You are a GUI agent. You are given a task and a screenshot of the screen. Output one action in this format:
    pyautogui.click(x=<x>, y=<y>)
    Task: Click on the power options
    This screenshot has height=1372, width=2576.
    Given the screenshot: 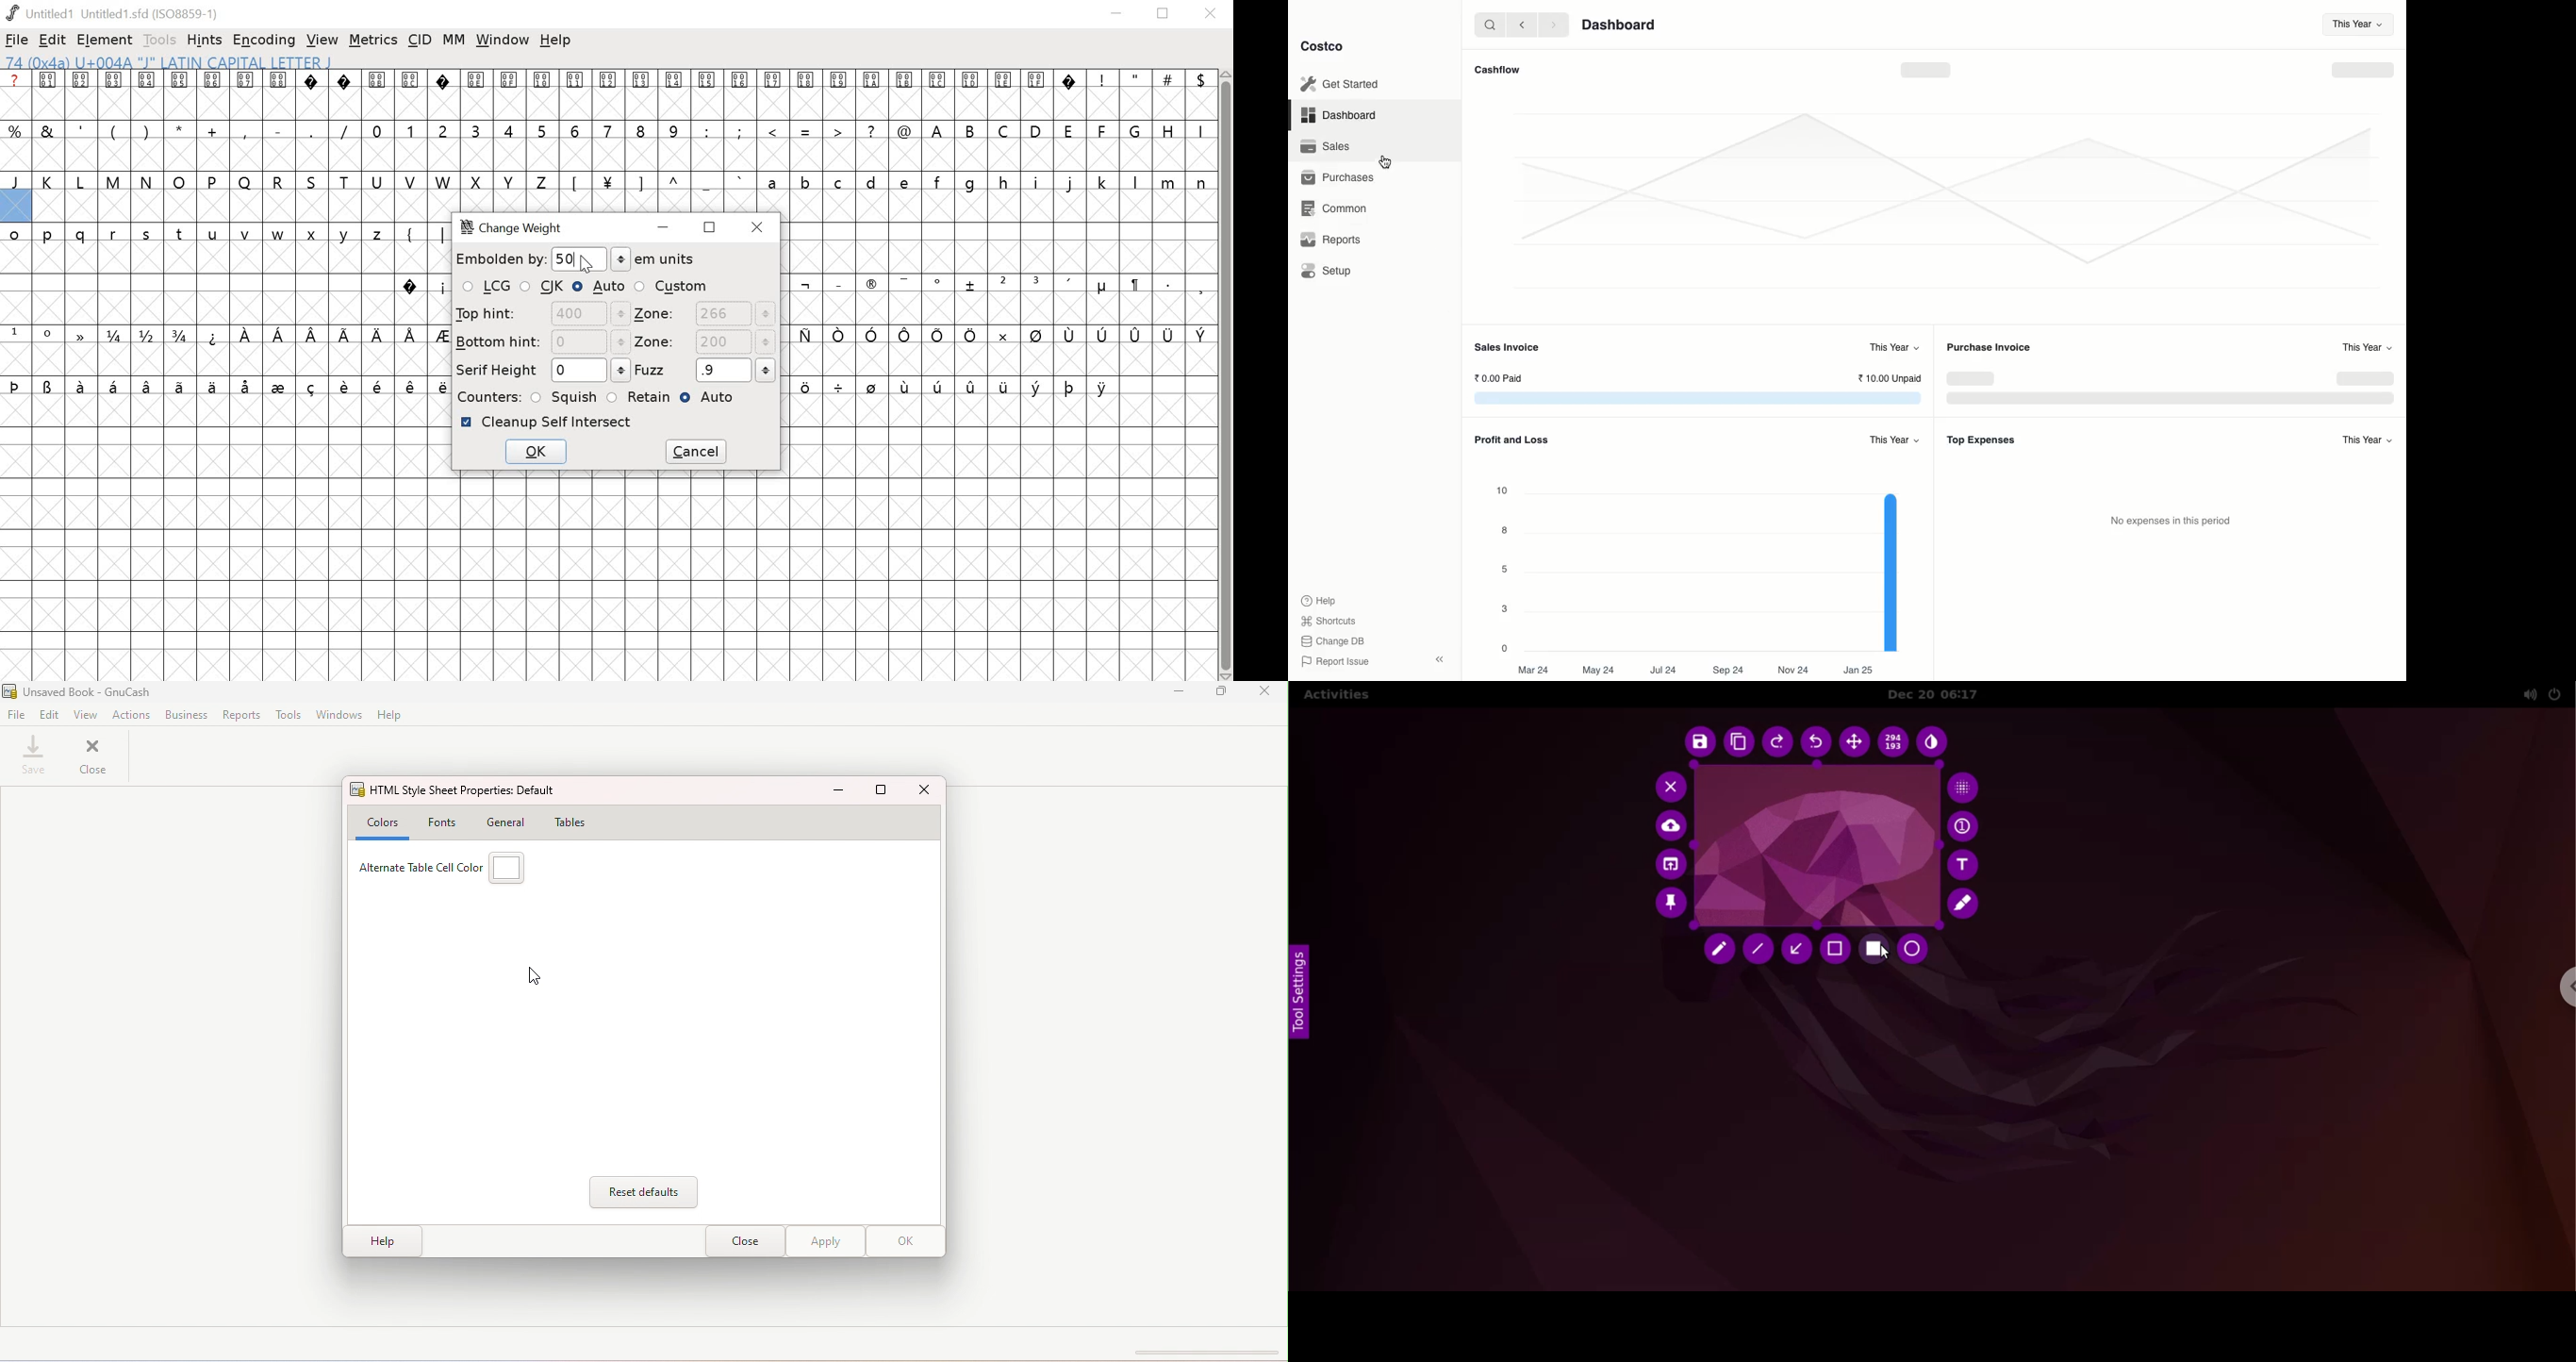 What is the action you would take?
    pyautogui.click(x=2555, y=694)
    